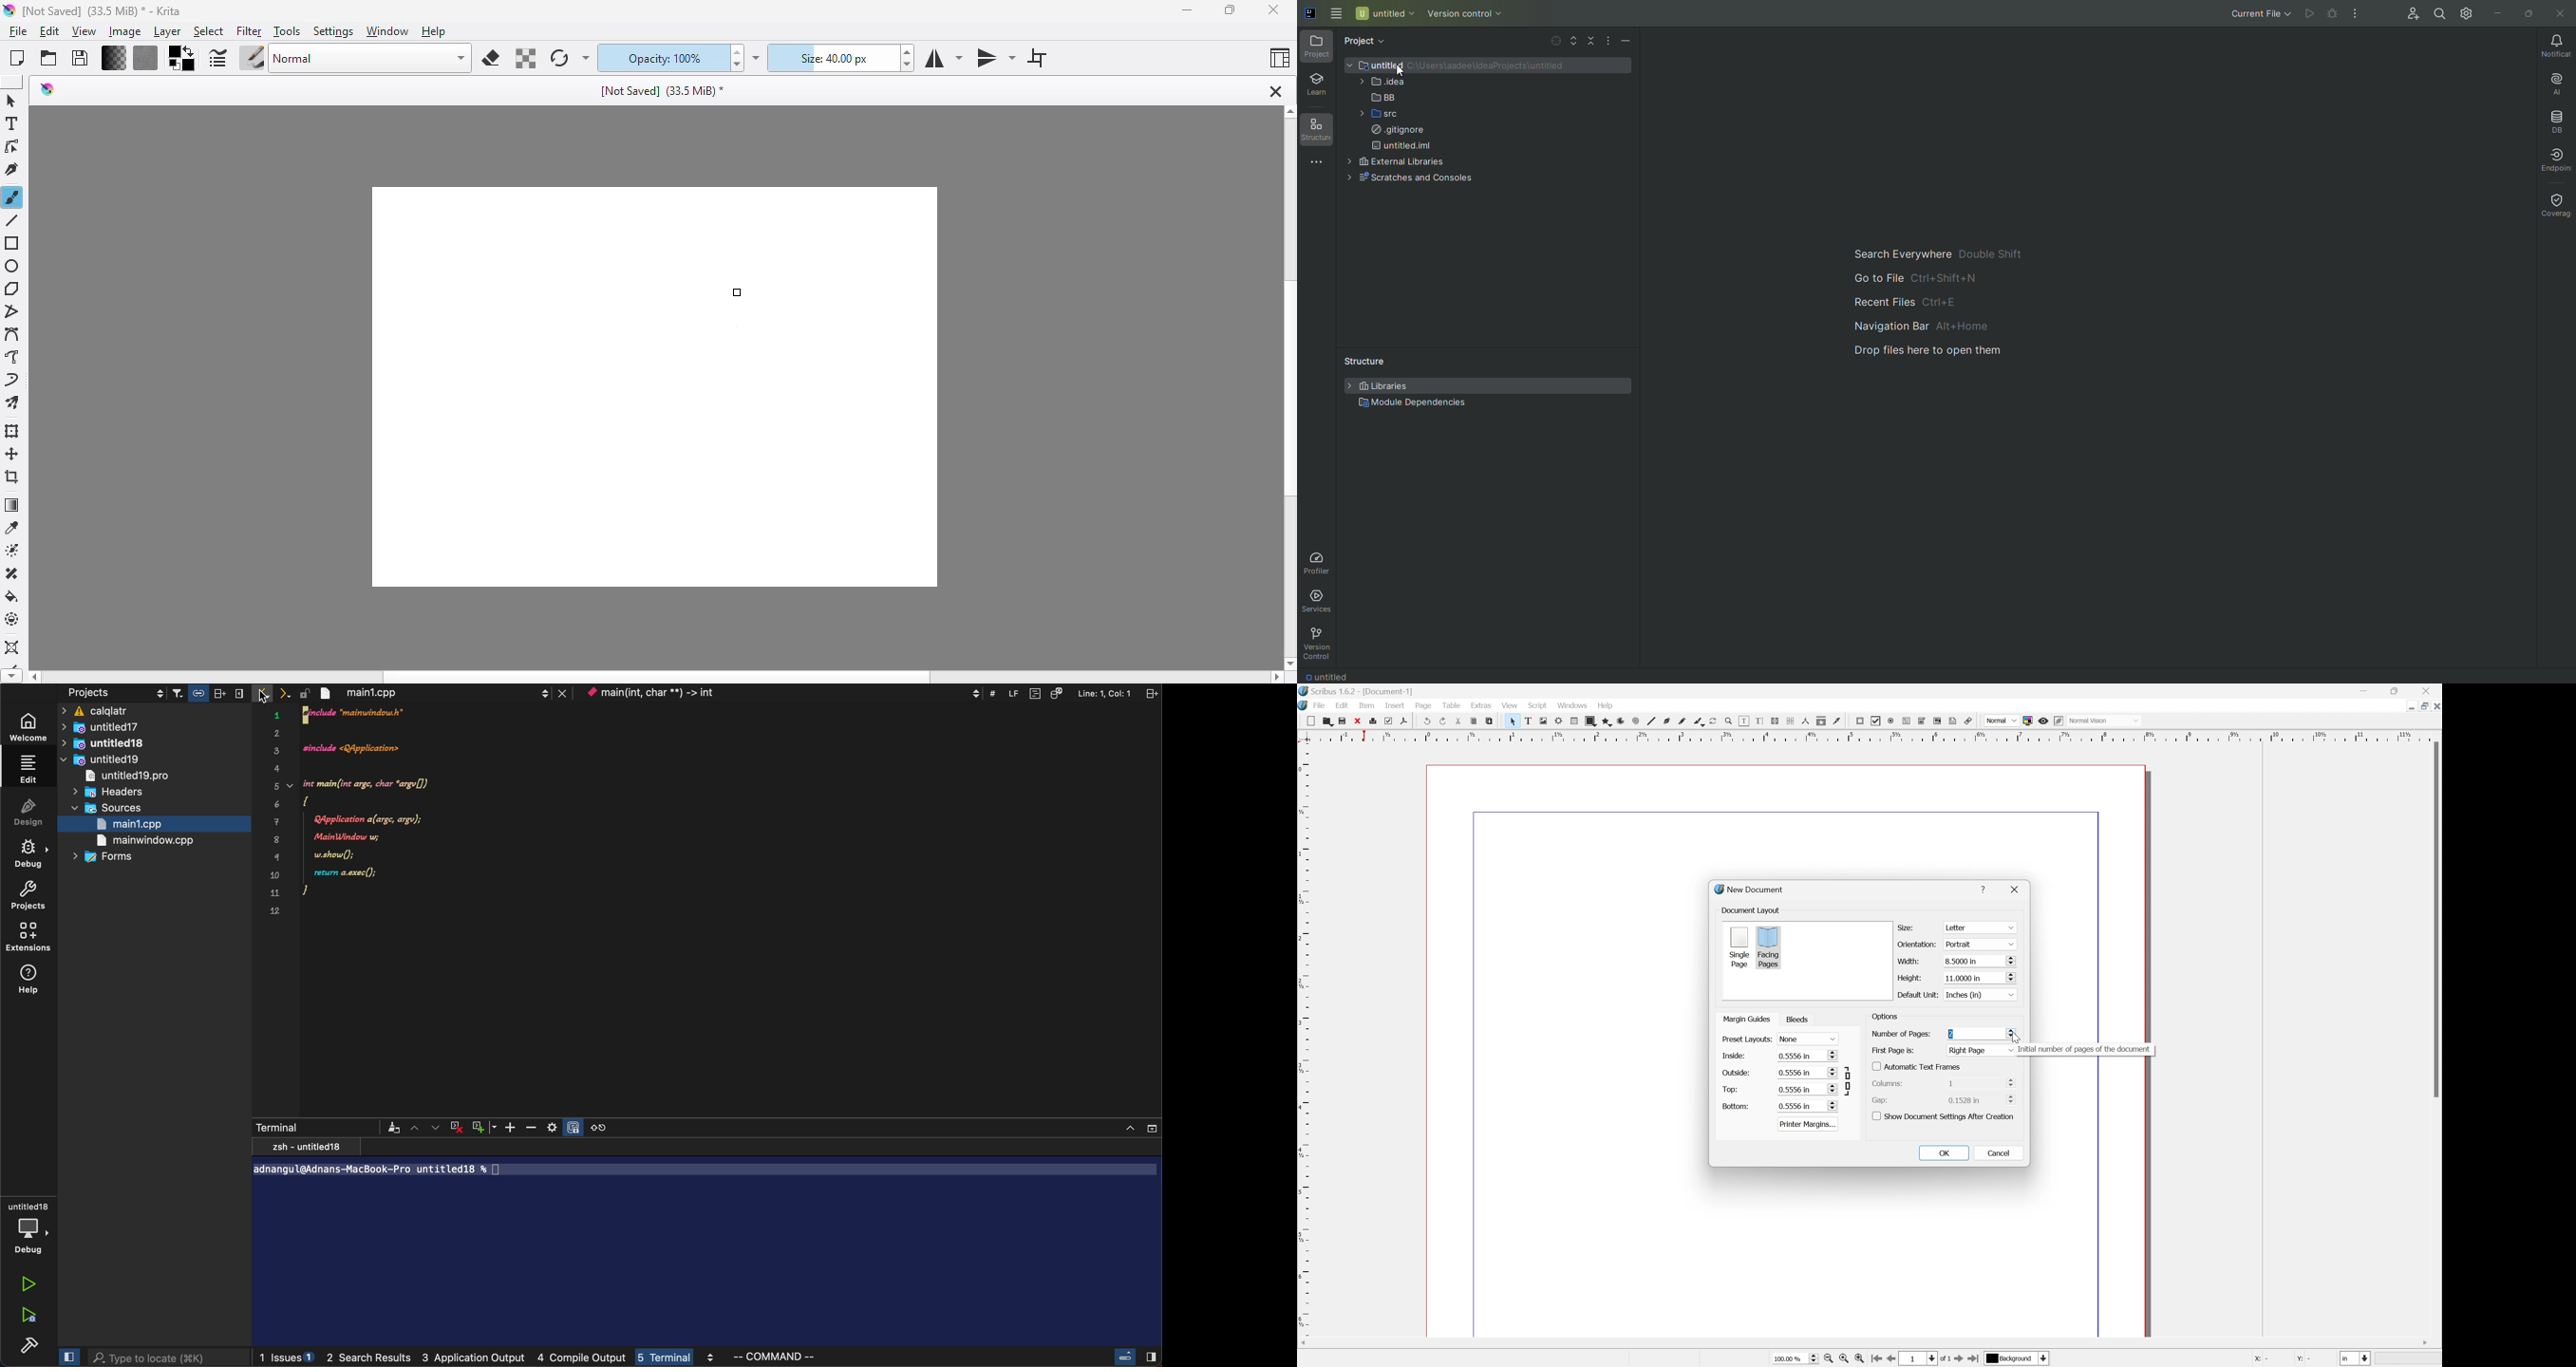 The width and height of the screenshot is (2576, 1372). I want to click on in, so click(2356, 1360).